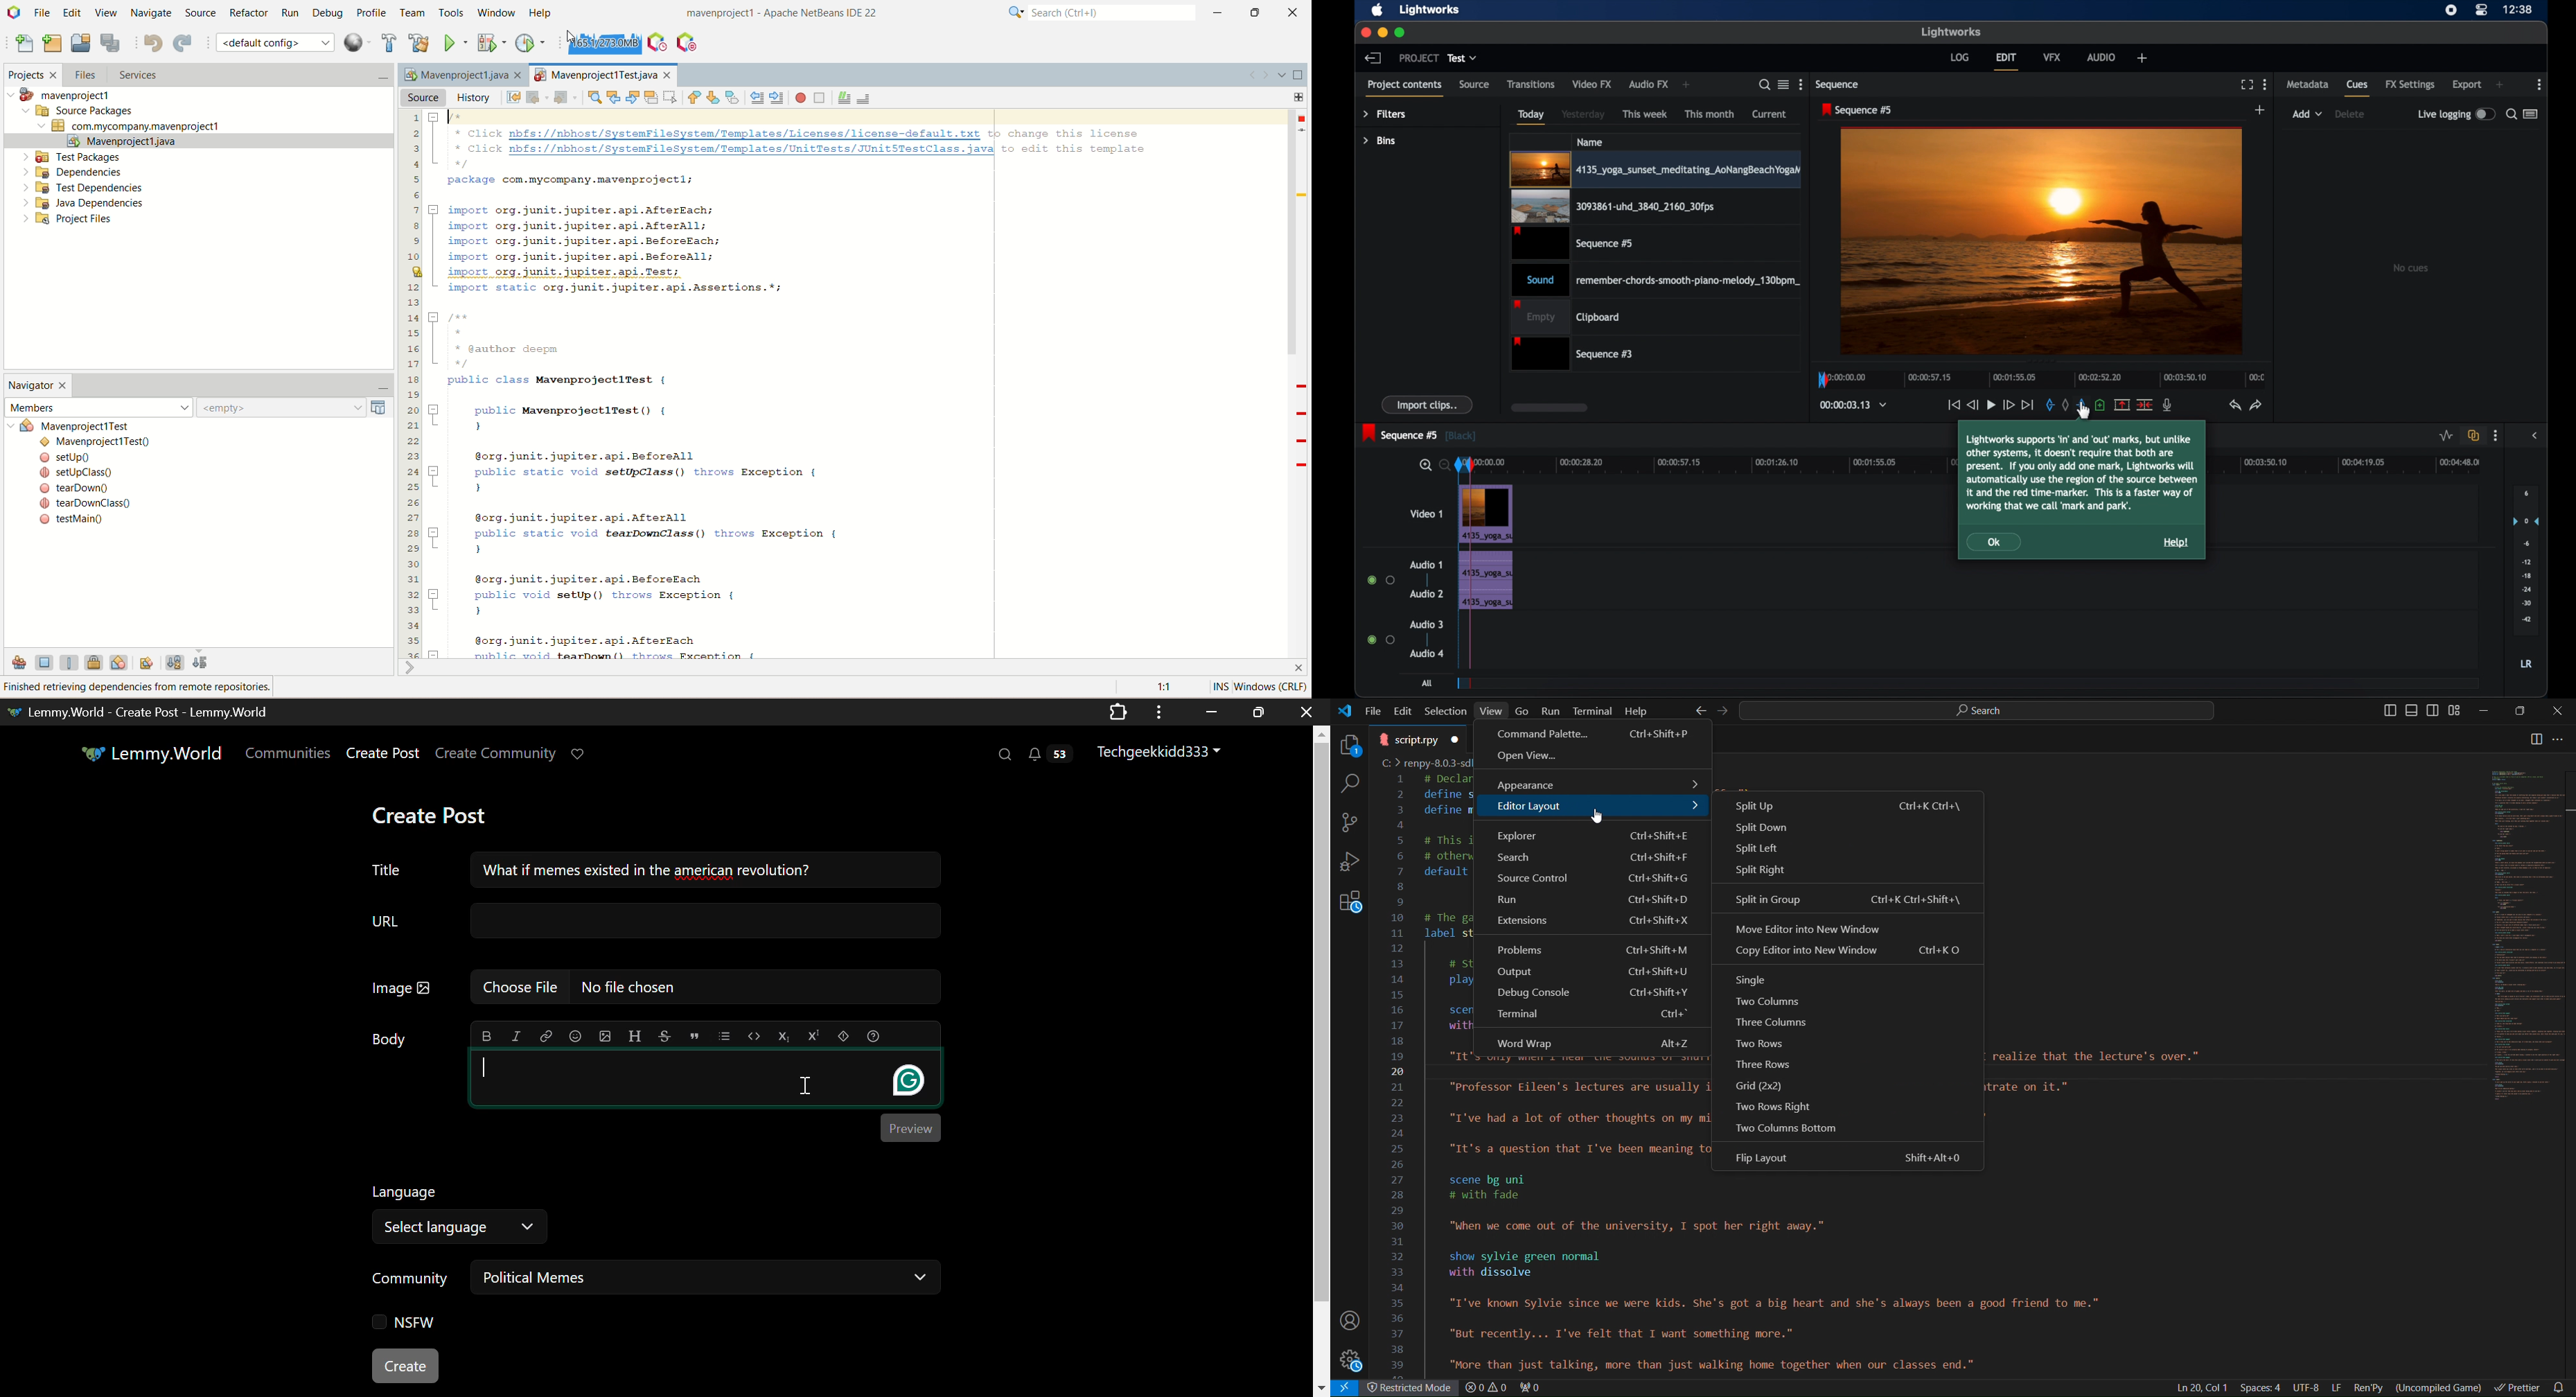 The width and height of the screenshot is (2576, 1400). I want to click on Run, so click(1552, 710).